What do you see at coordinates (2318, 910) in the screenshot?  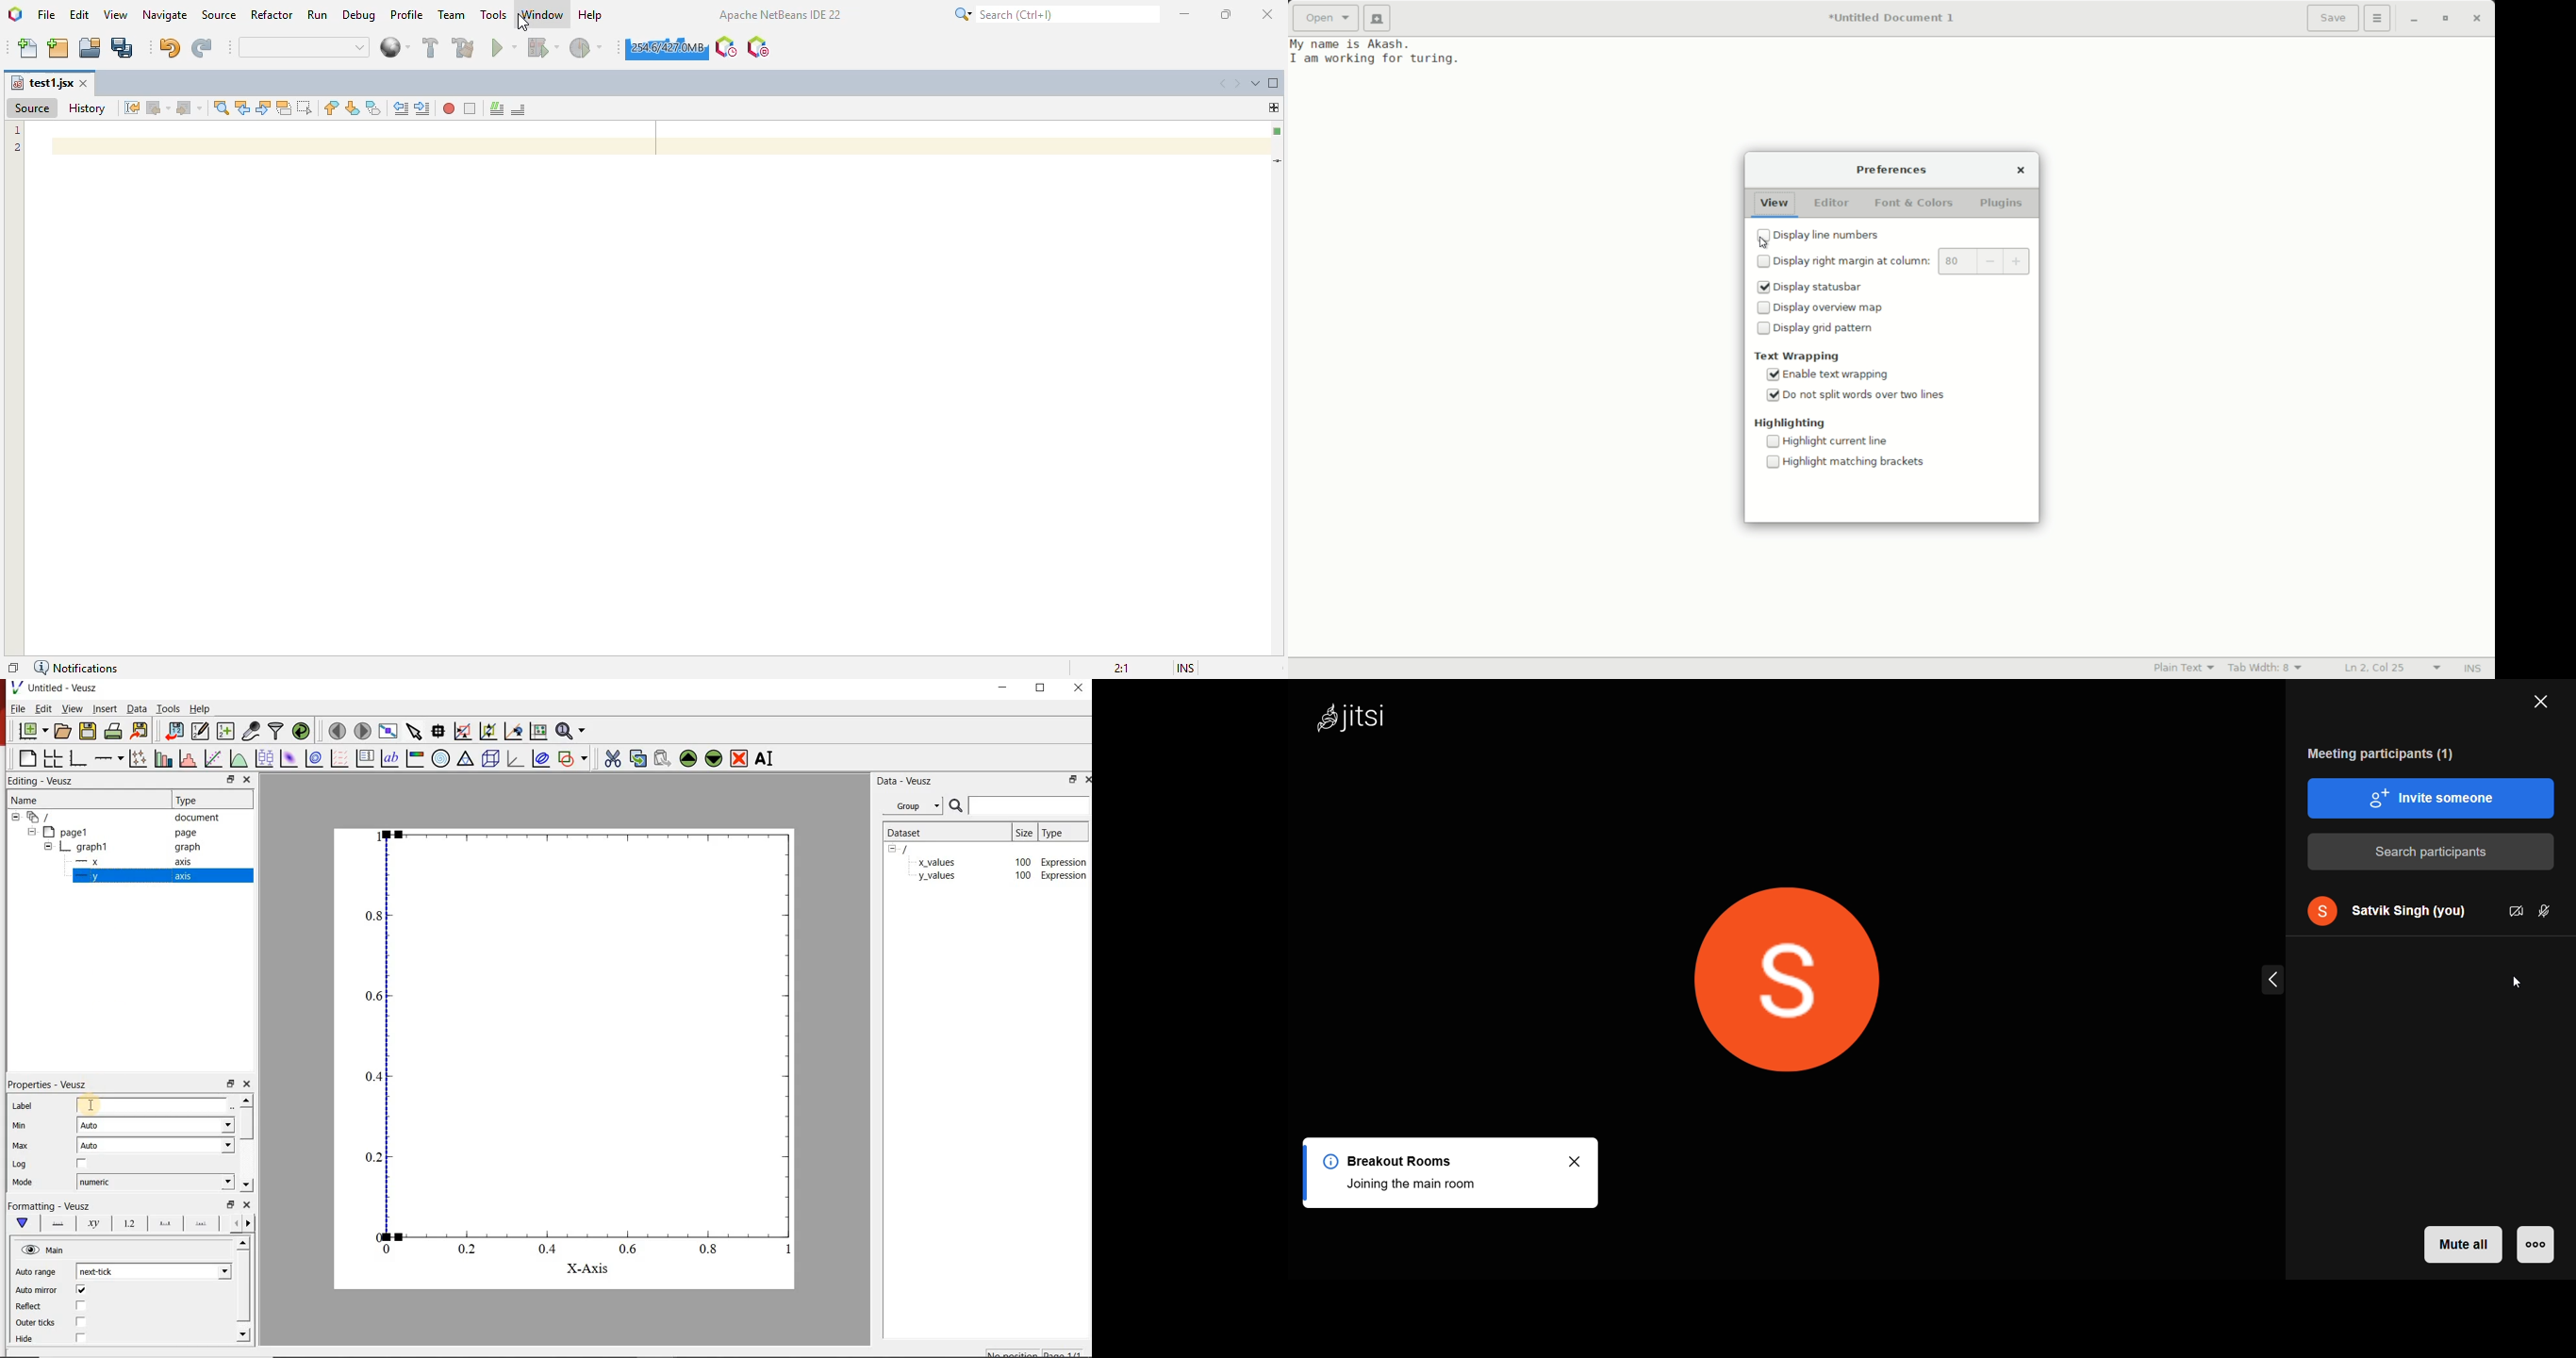 I see `display picture` at bounding box center [2318, 910].